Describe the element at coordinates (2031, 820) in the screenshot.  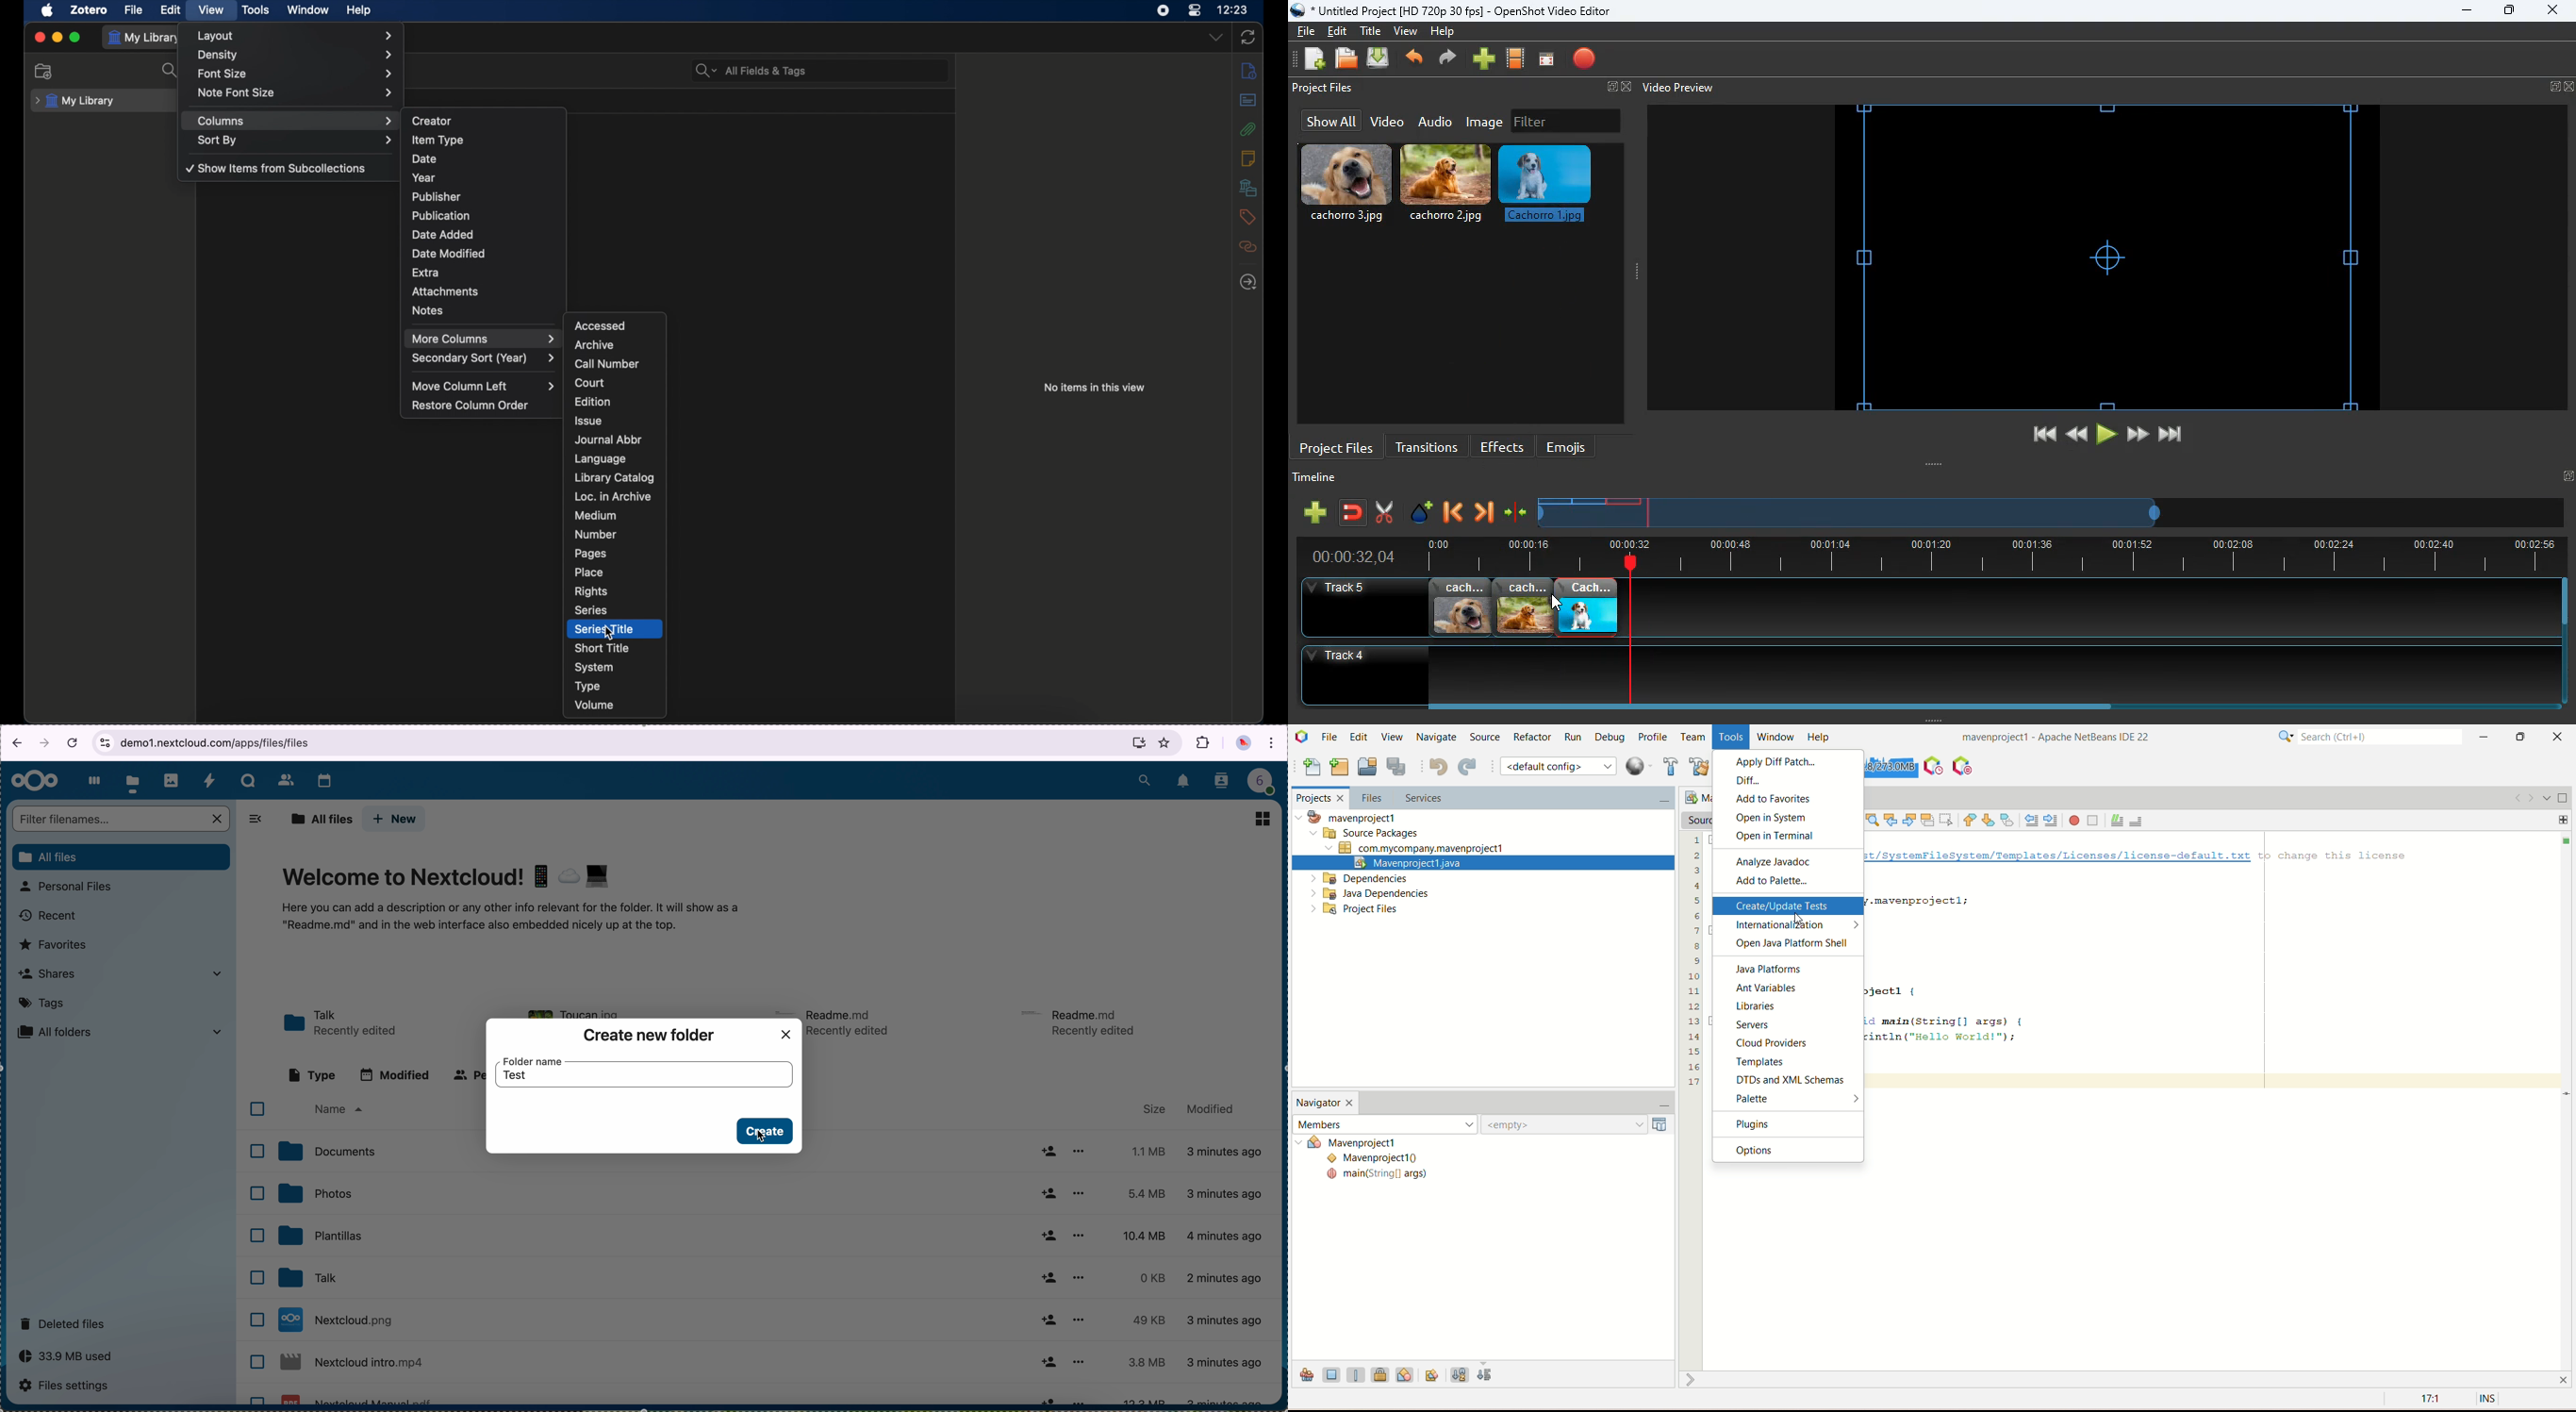
I see `shift line left` at that location.